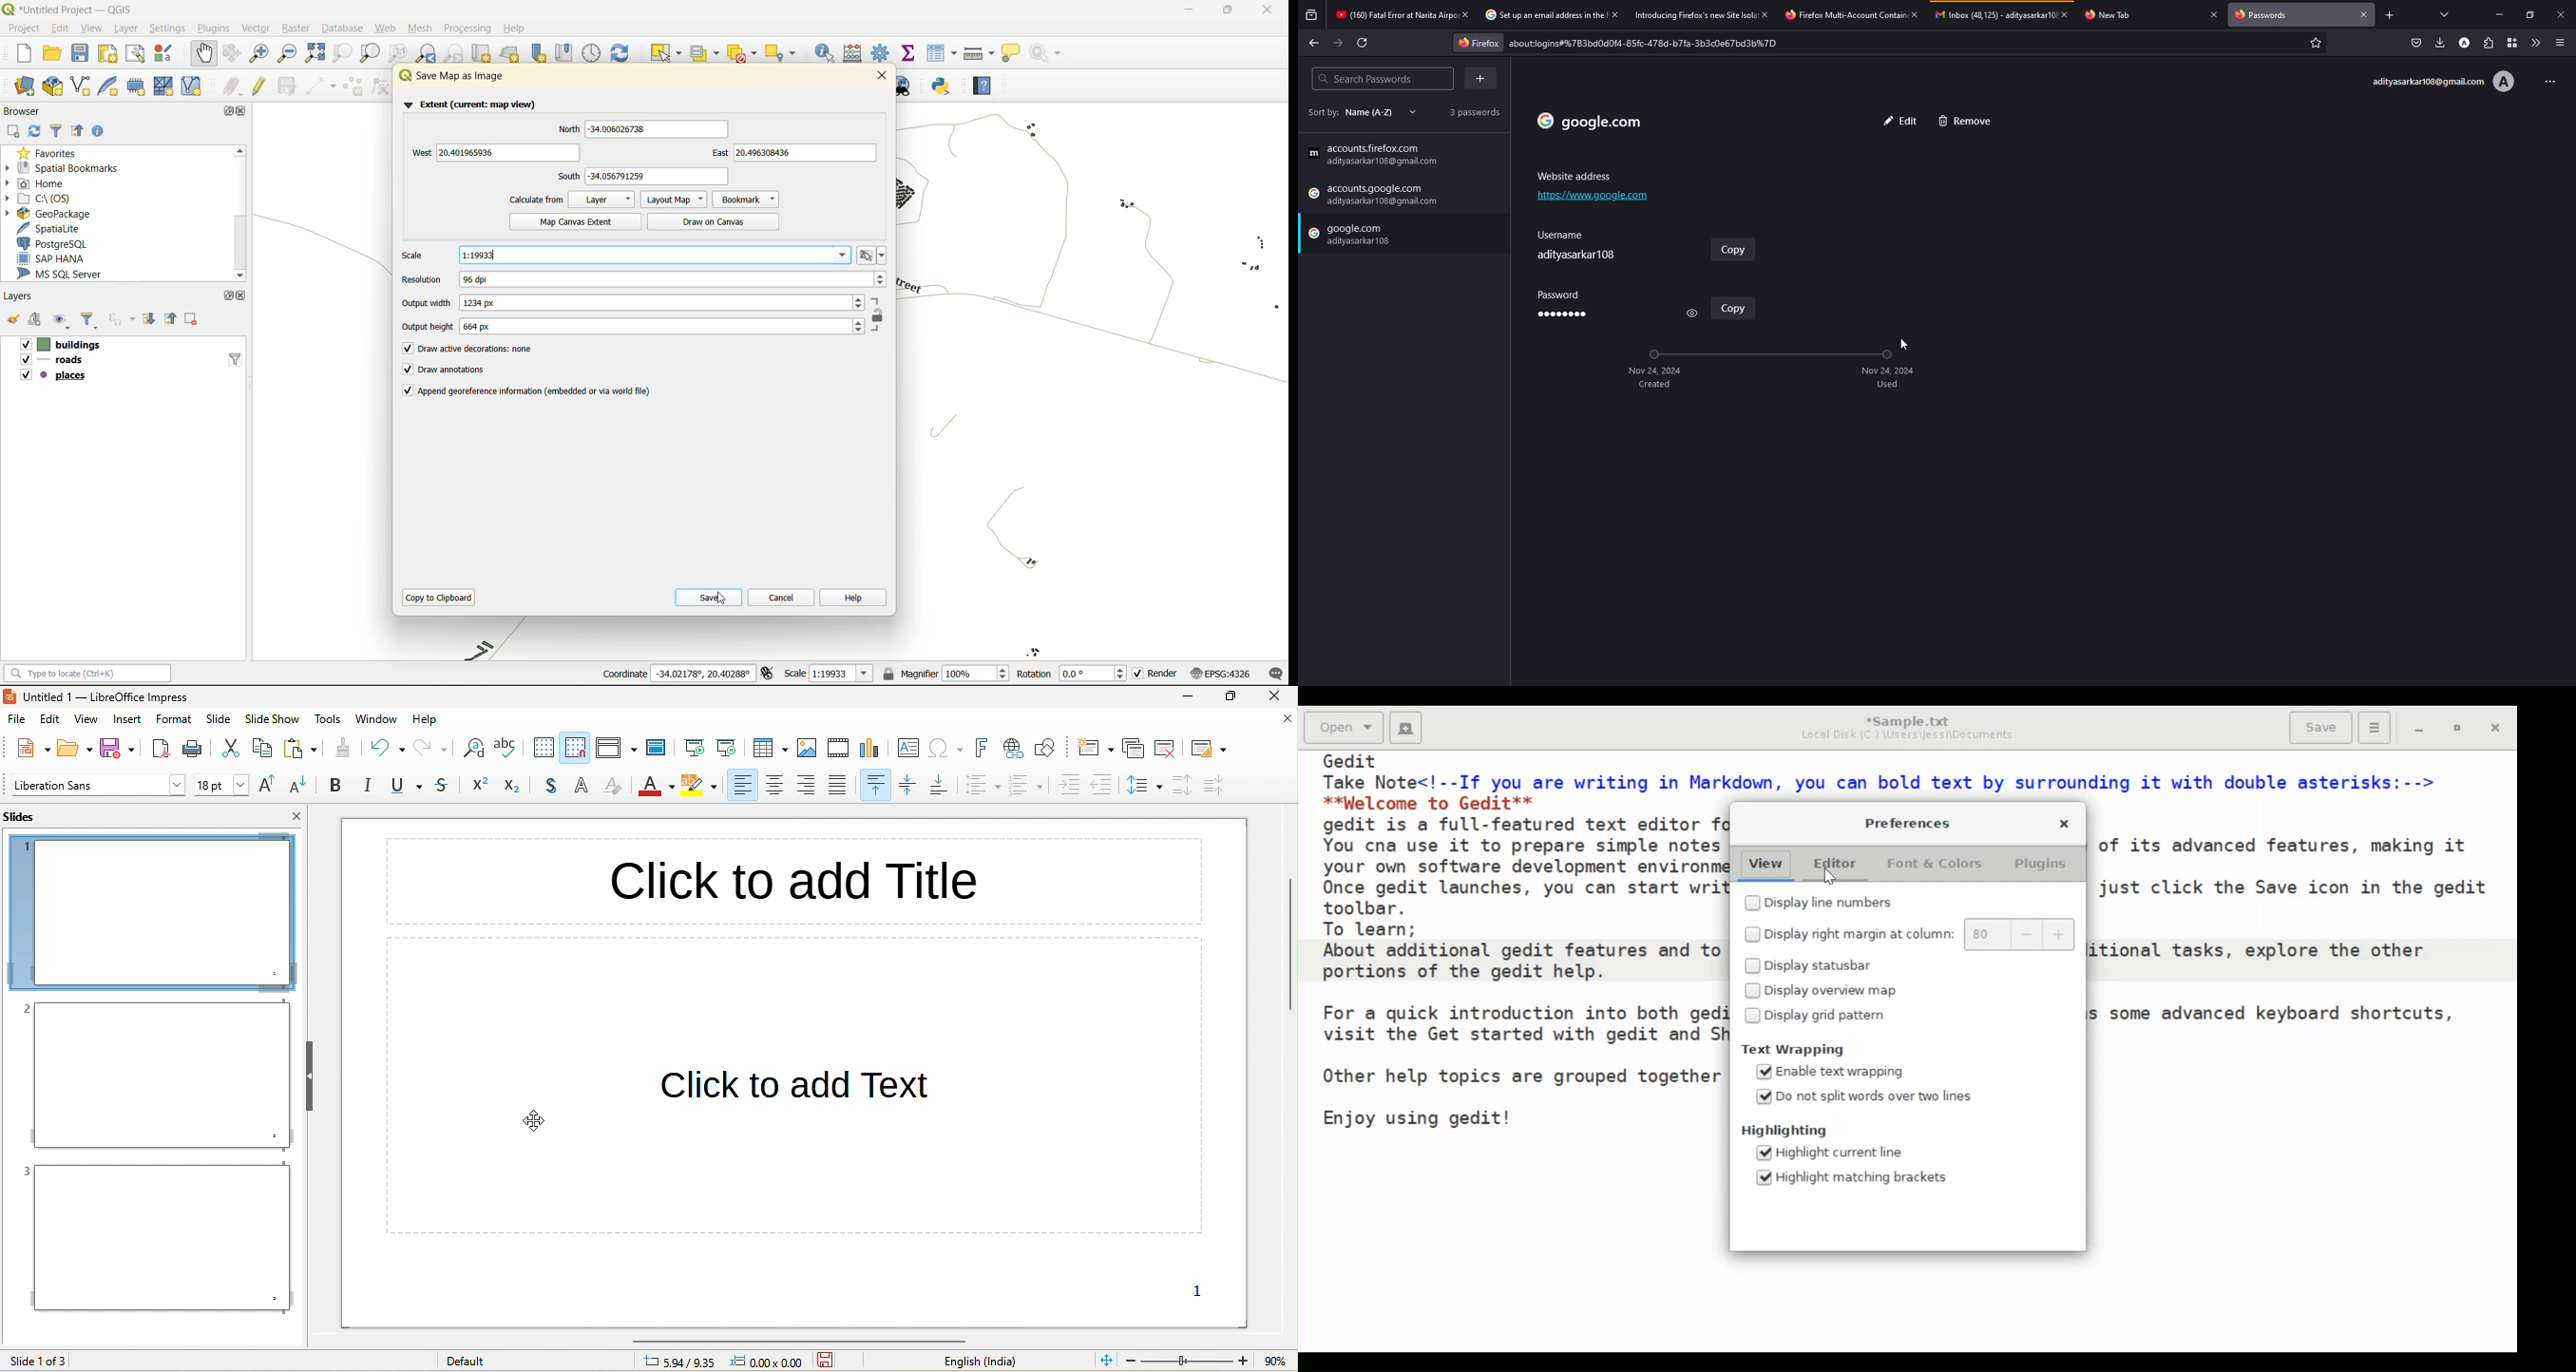  I want to click on value, so click(1273, 1361).